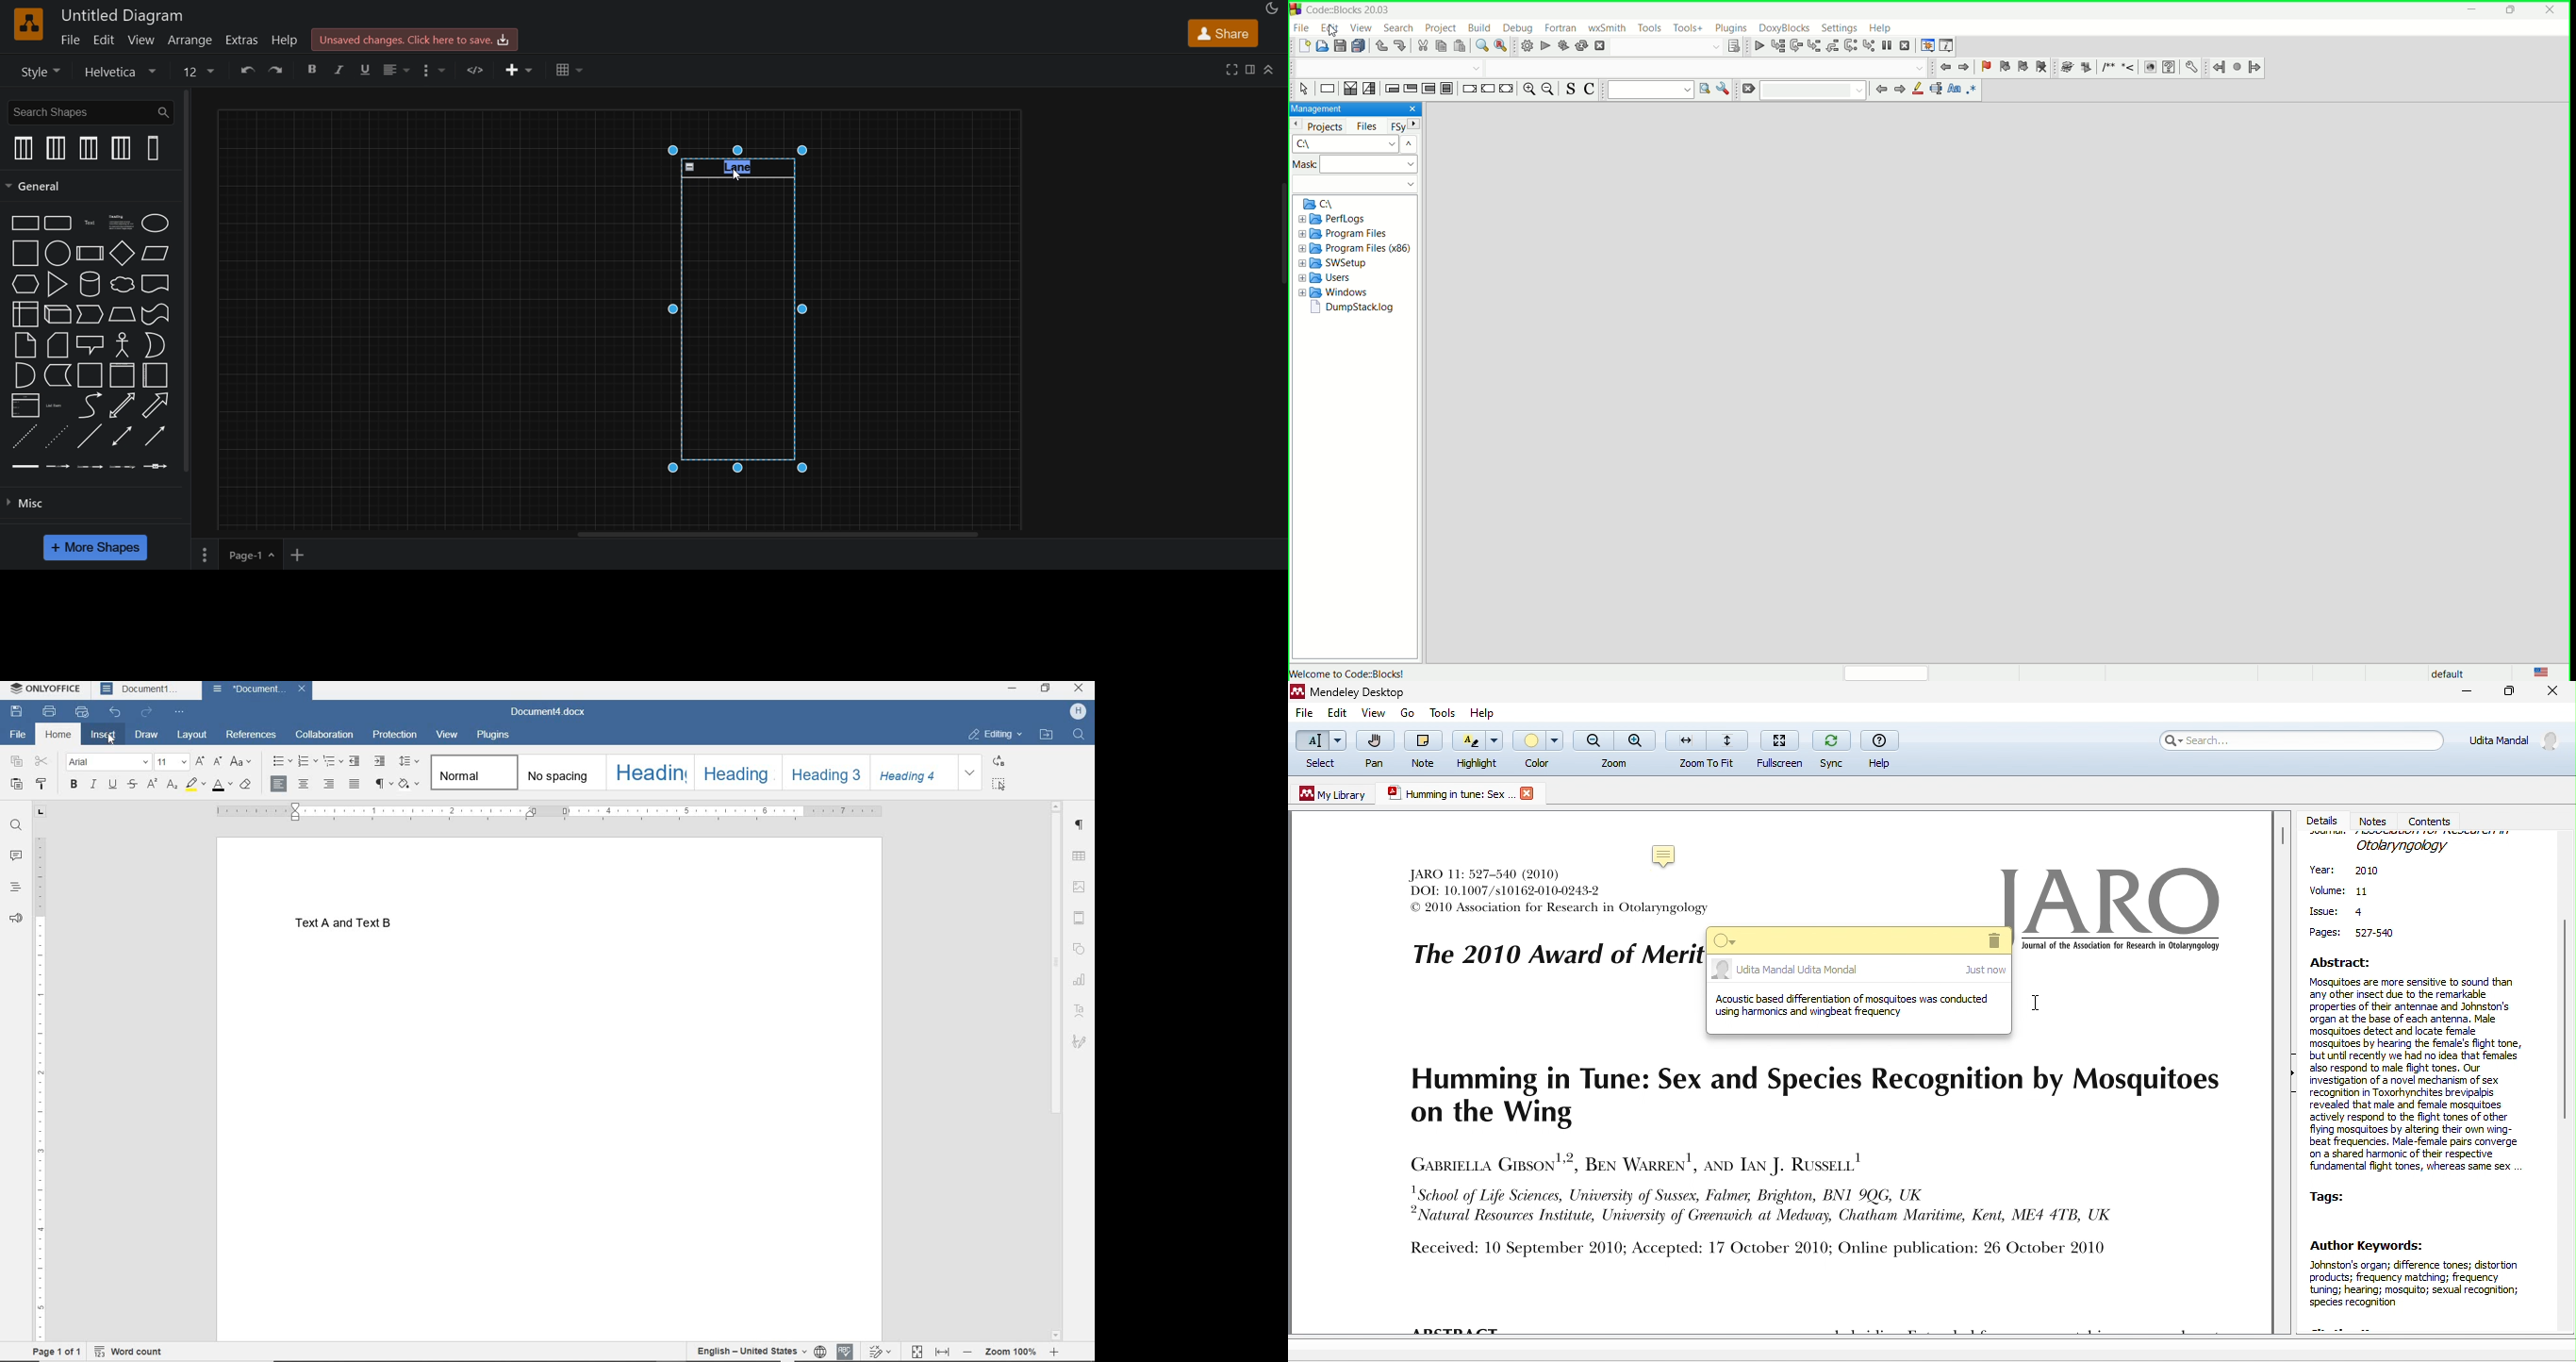  Describe the element at coordinates (252, 736) in the screenshot. I see `REFERENCES` at that location.